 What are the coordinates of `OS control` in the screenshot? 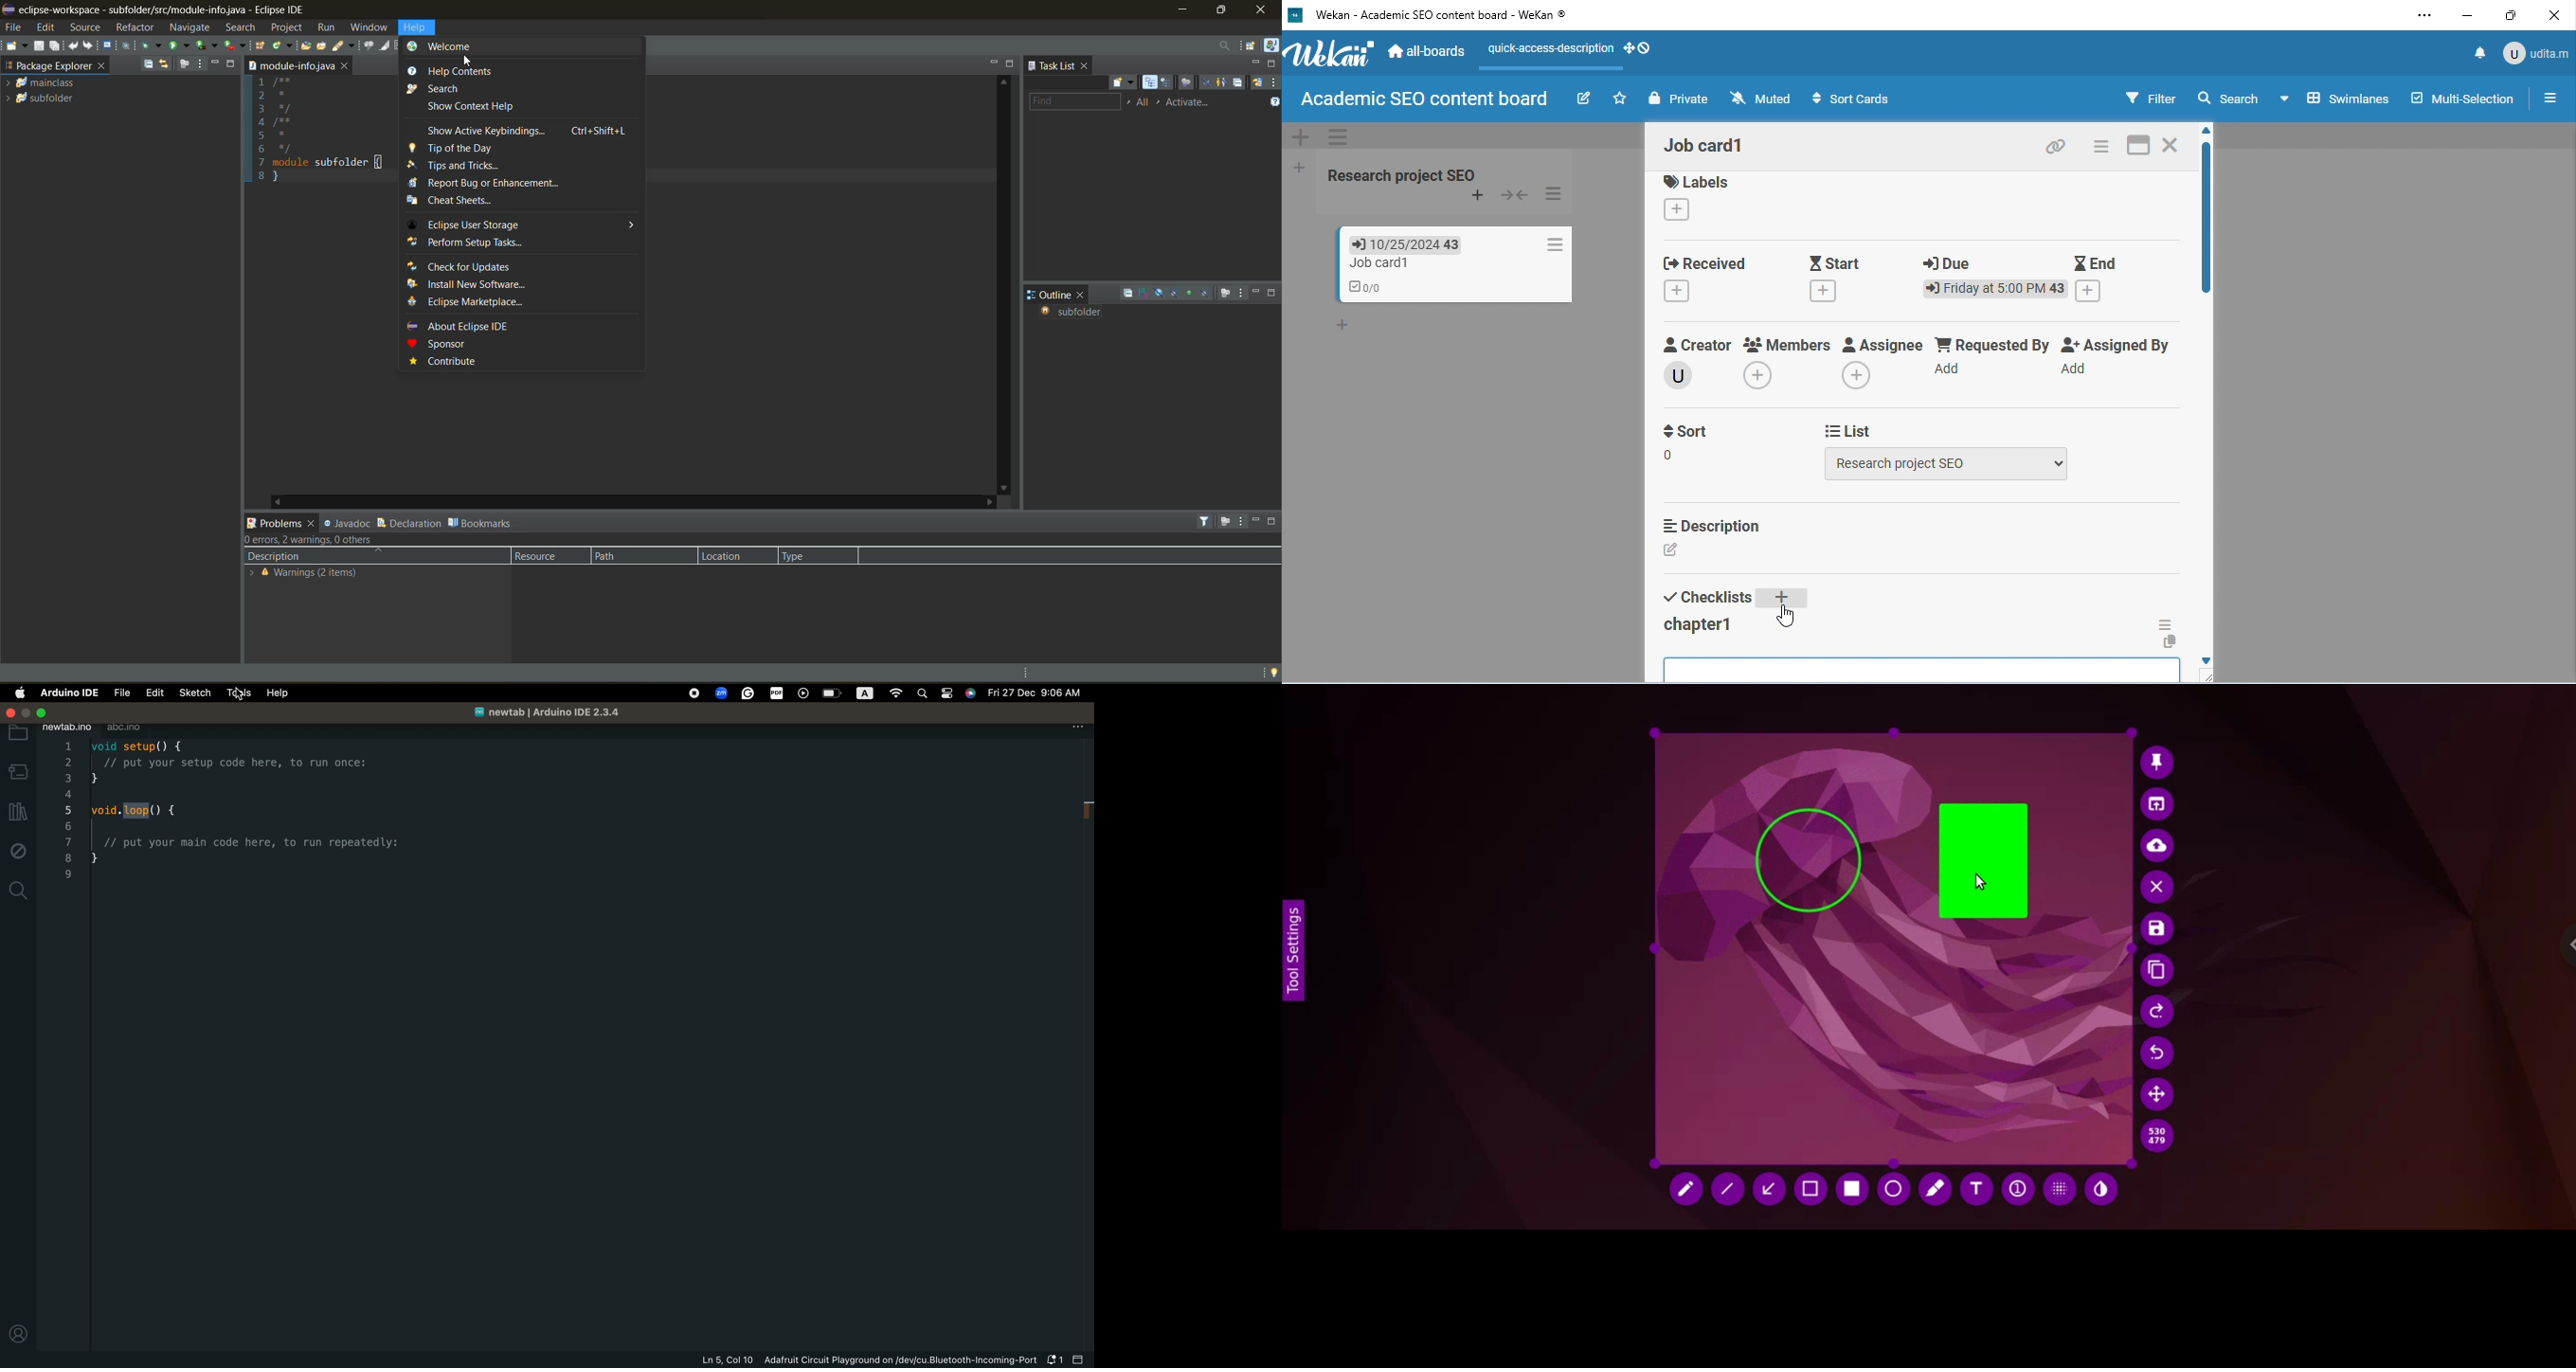 It's located at (698, 694).